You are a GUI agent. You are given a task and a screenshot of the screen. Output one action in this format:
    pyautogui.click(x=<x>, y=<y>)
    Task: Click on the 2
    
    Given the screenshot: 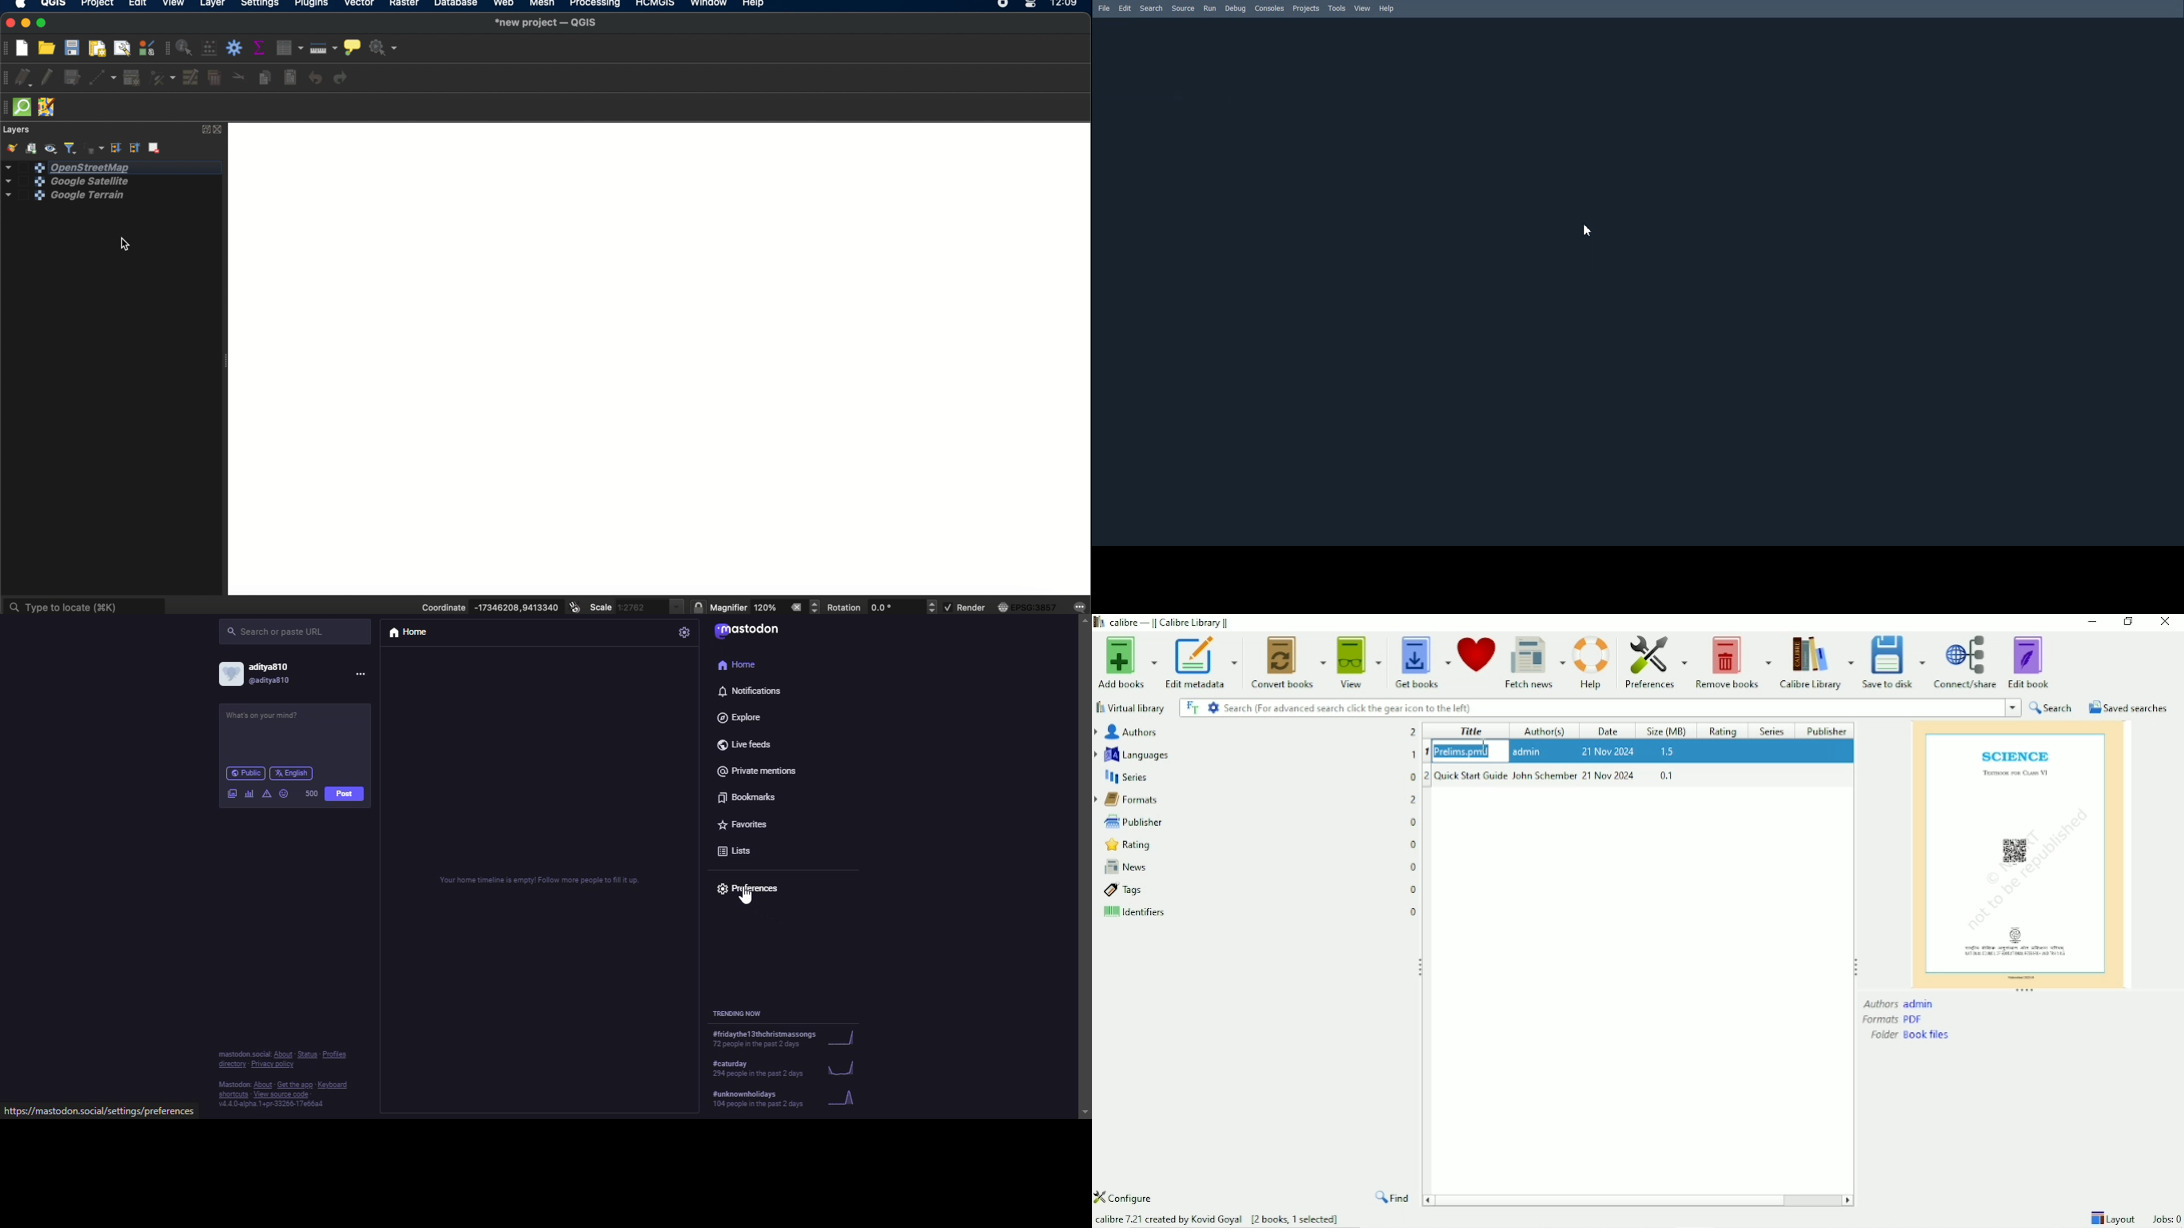 What is the action you would take?
    pyautogui.click(x=1414, y=800)
    